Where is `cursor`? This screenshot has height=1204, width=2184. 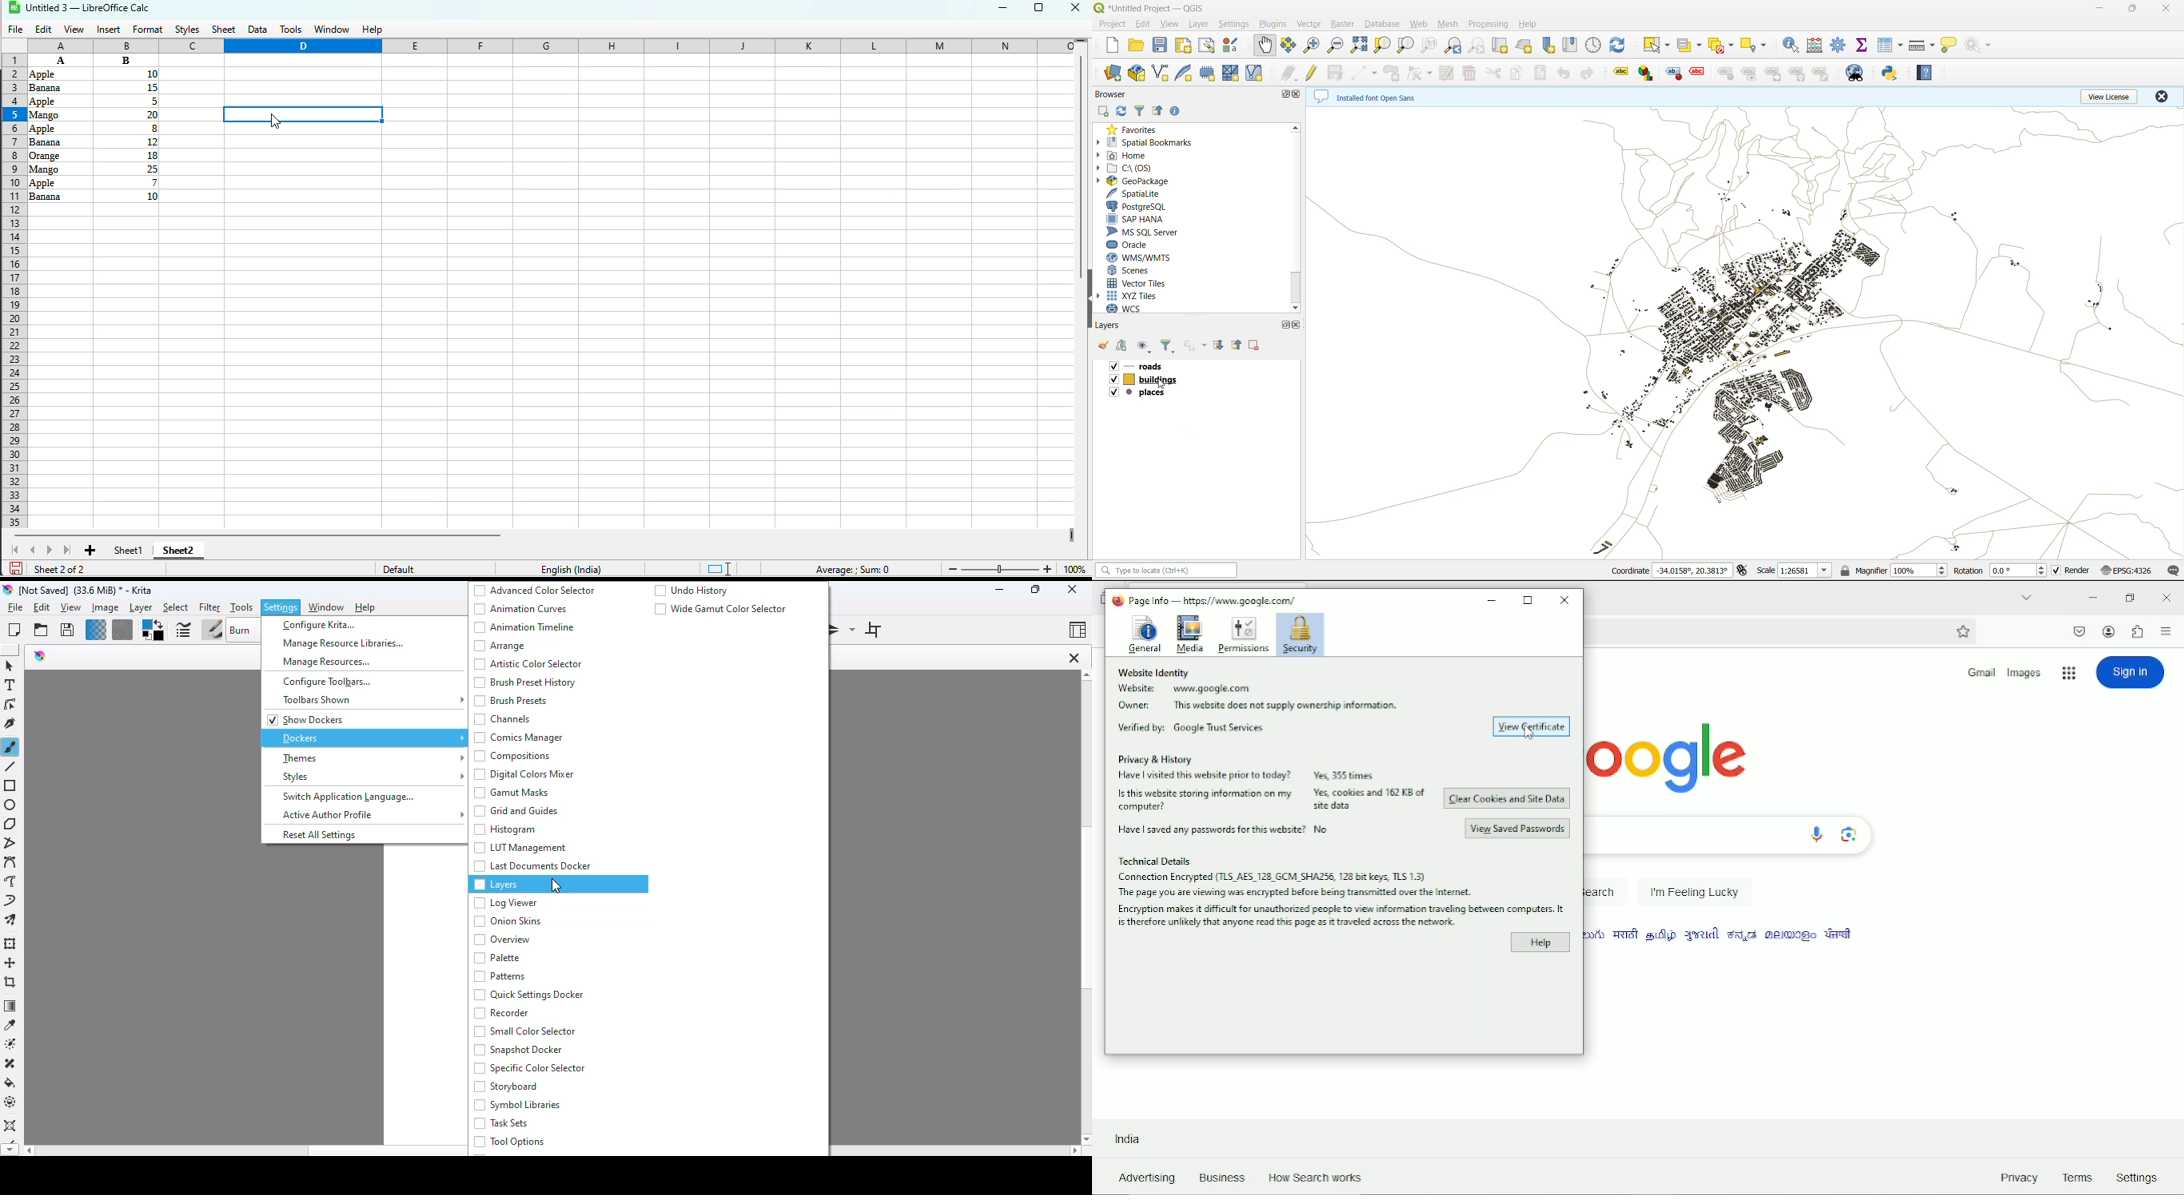
cursor is located at coordinates (275, 121).